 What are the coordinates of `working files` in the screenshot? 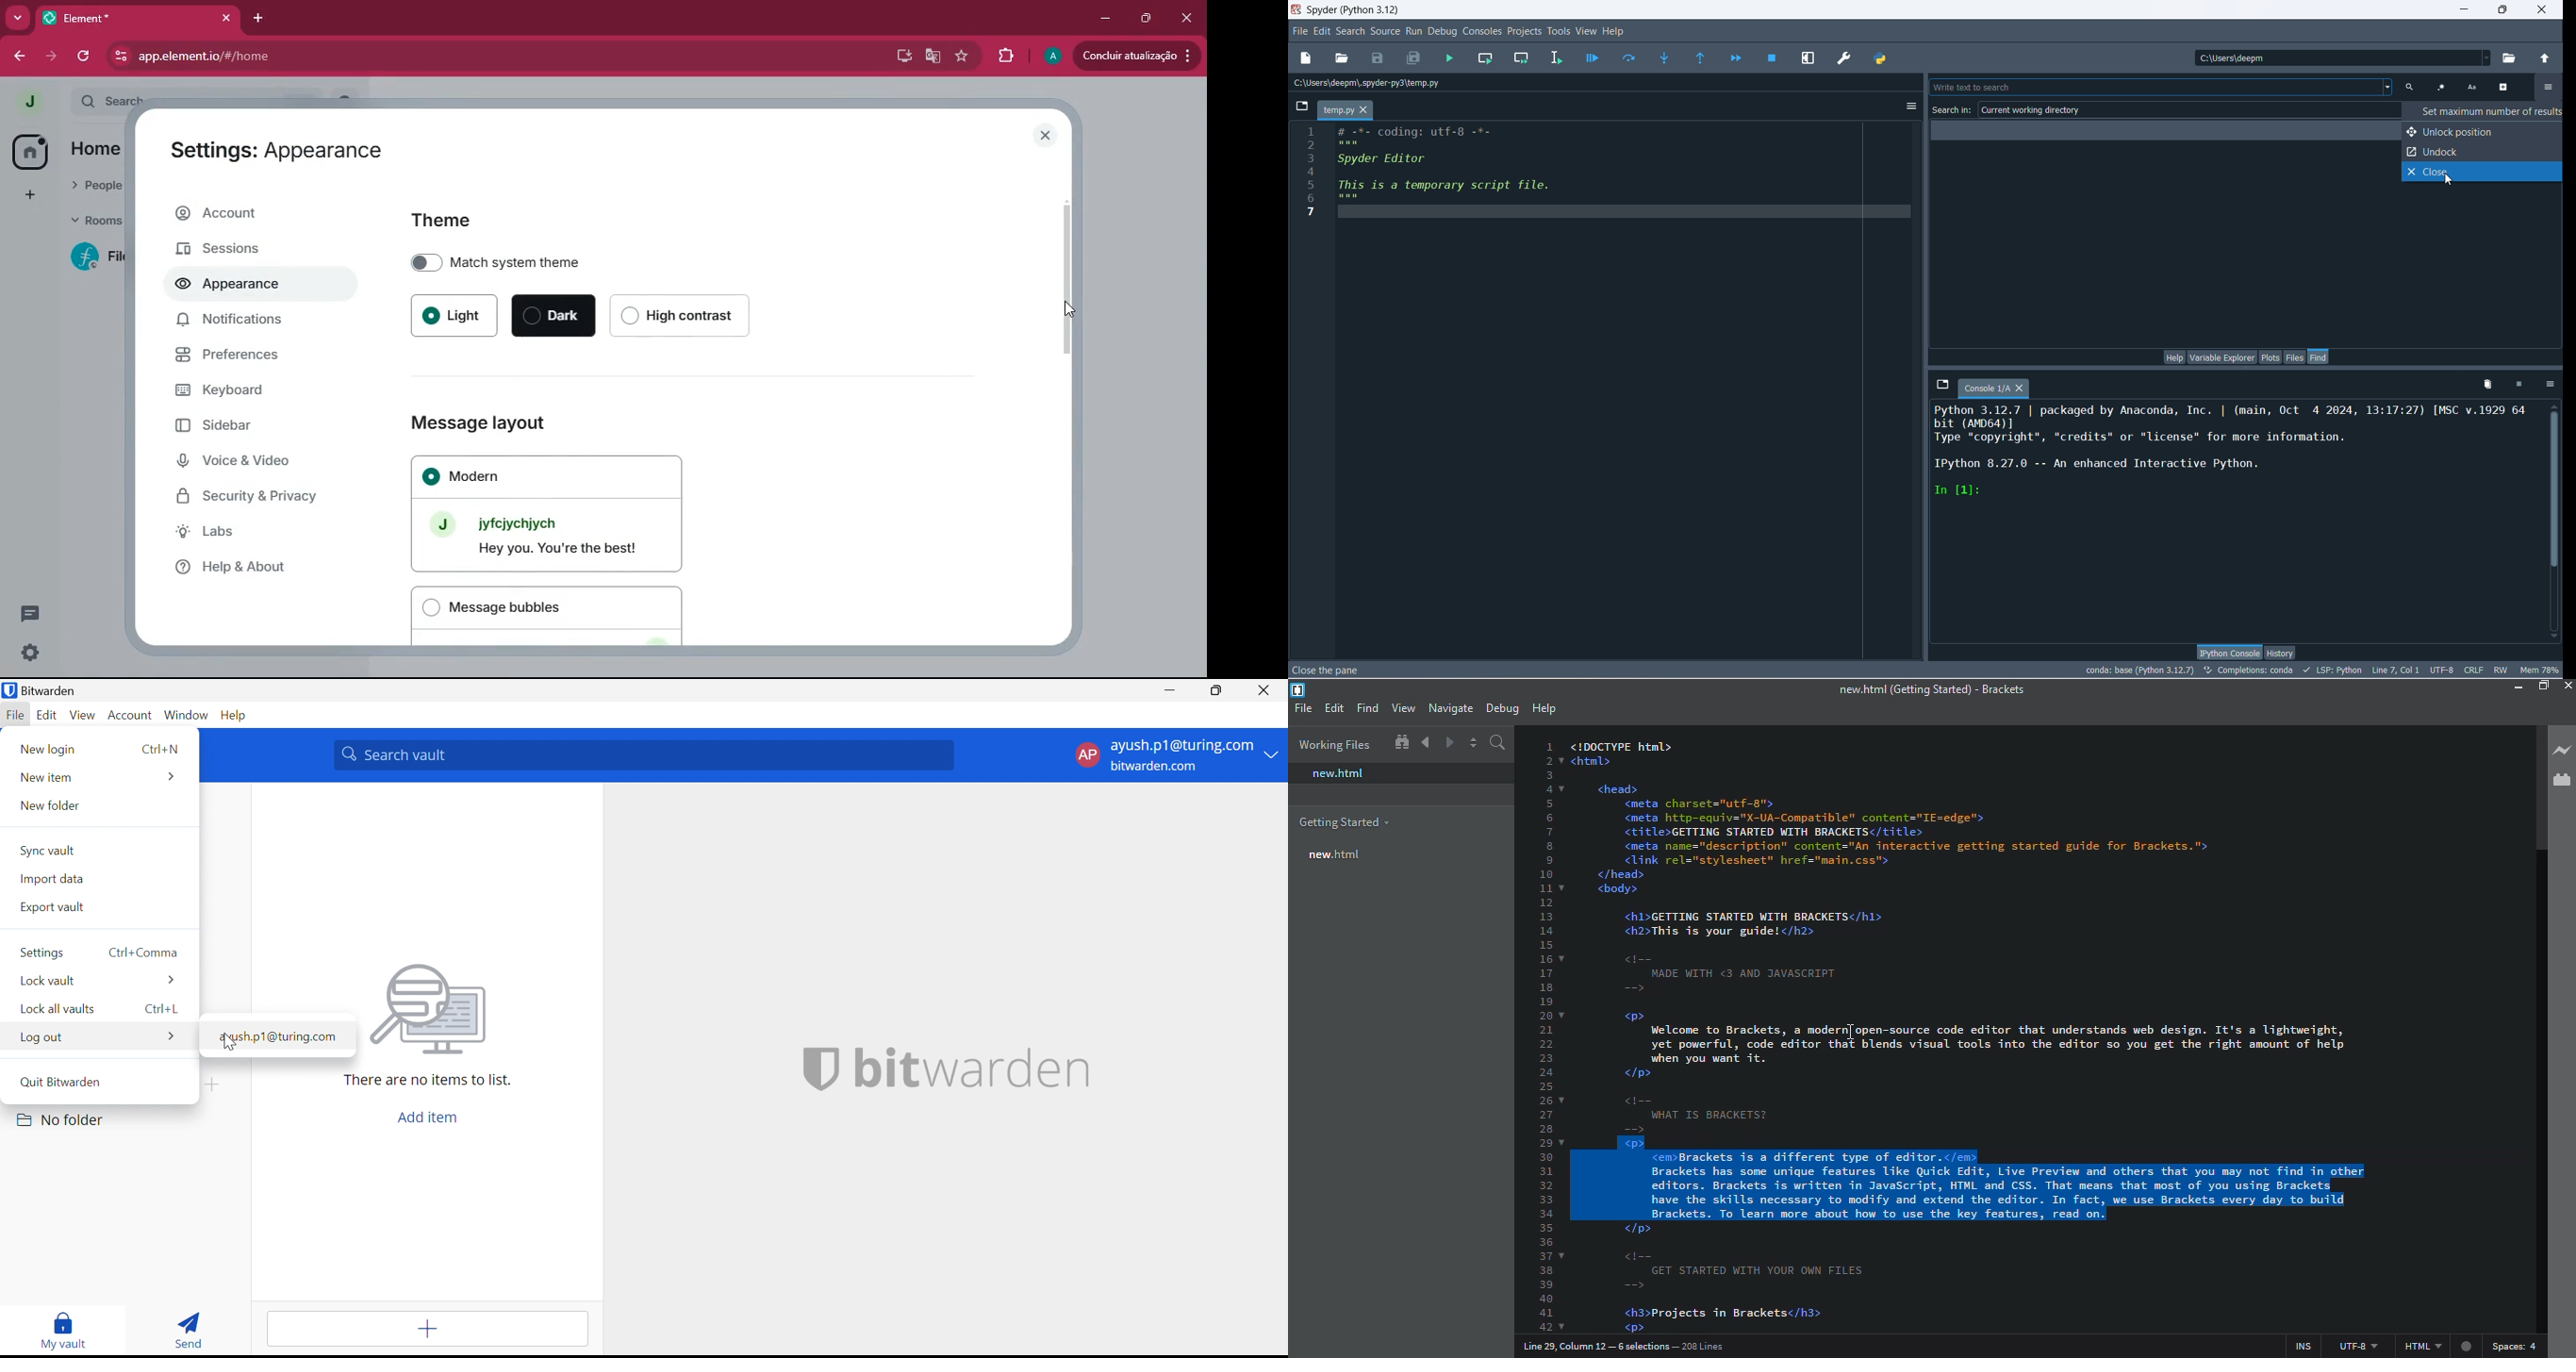 It's located at (1330, 743).